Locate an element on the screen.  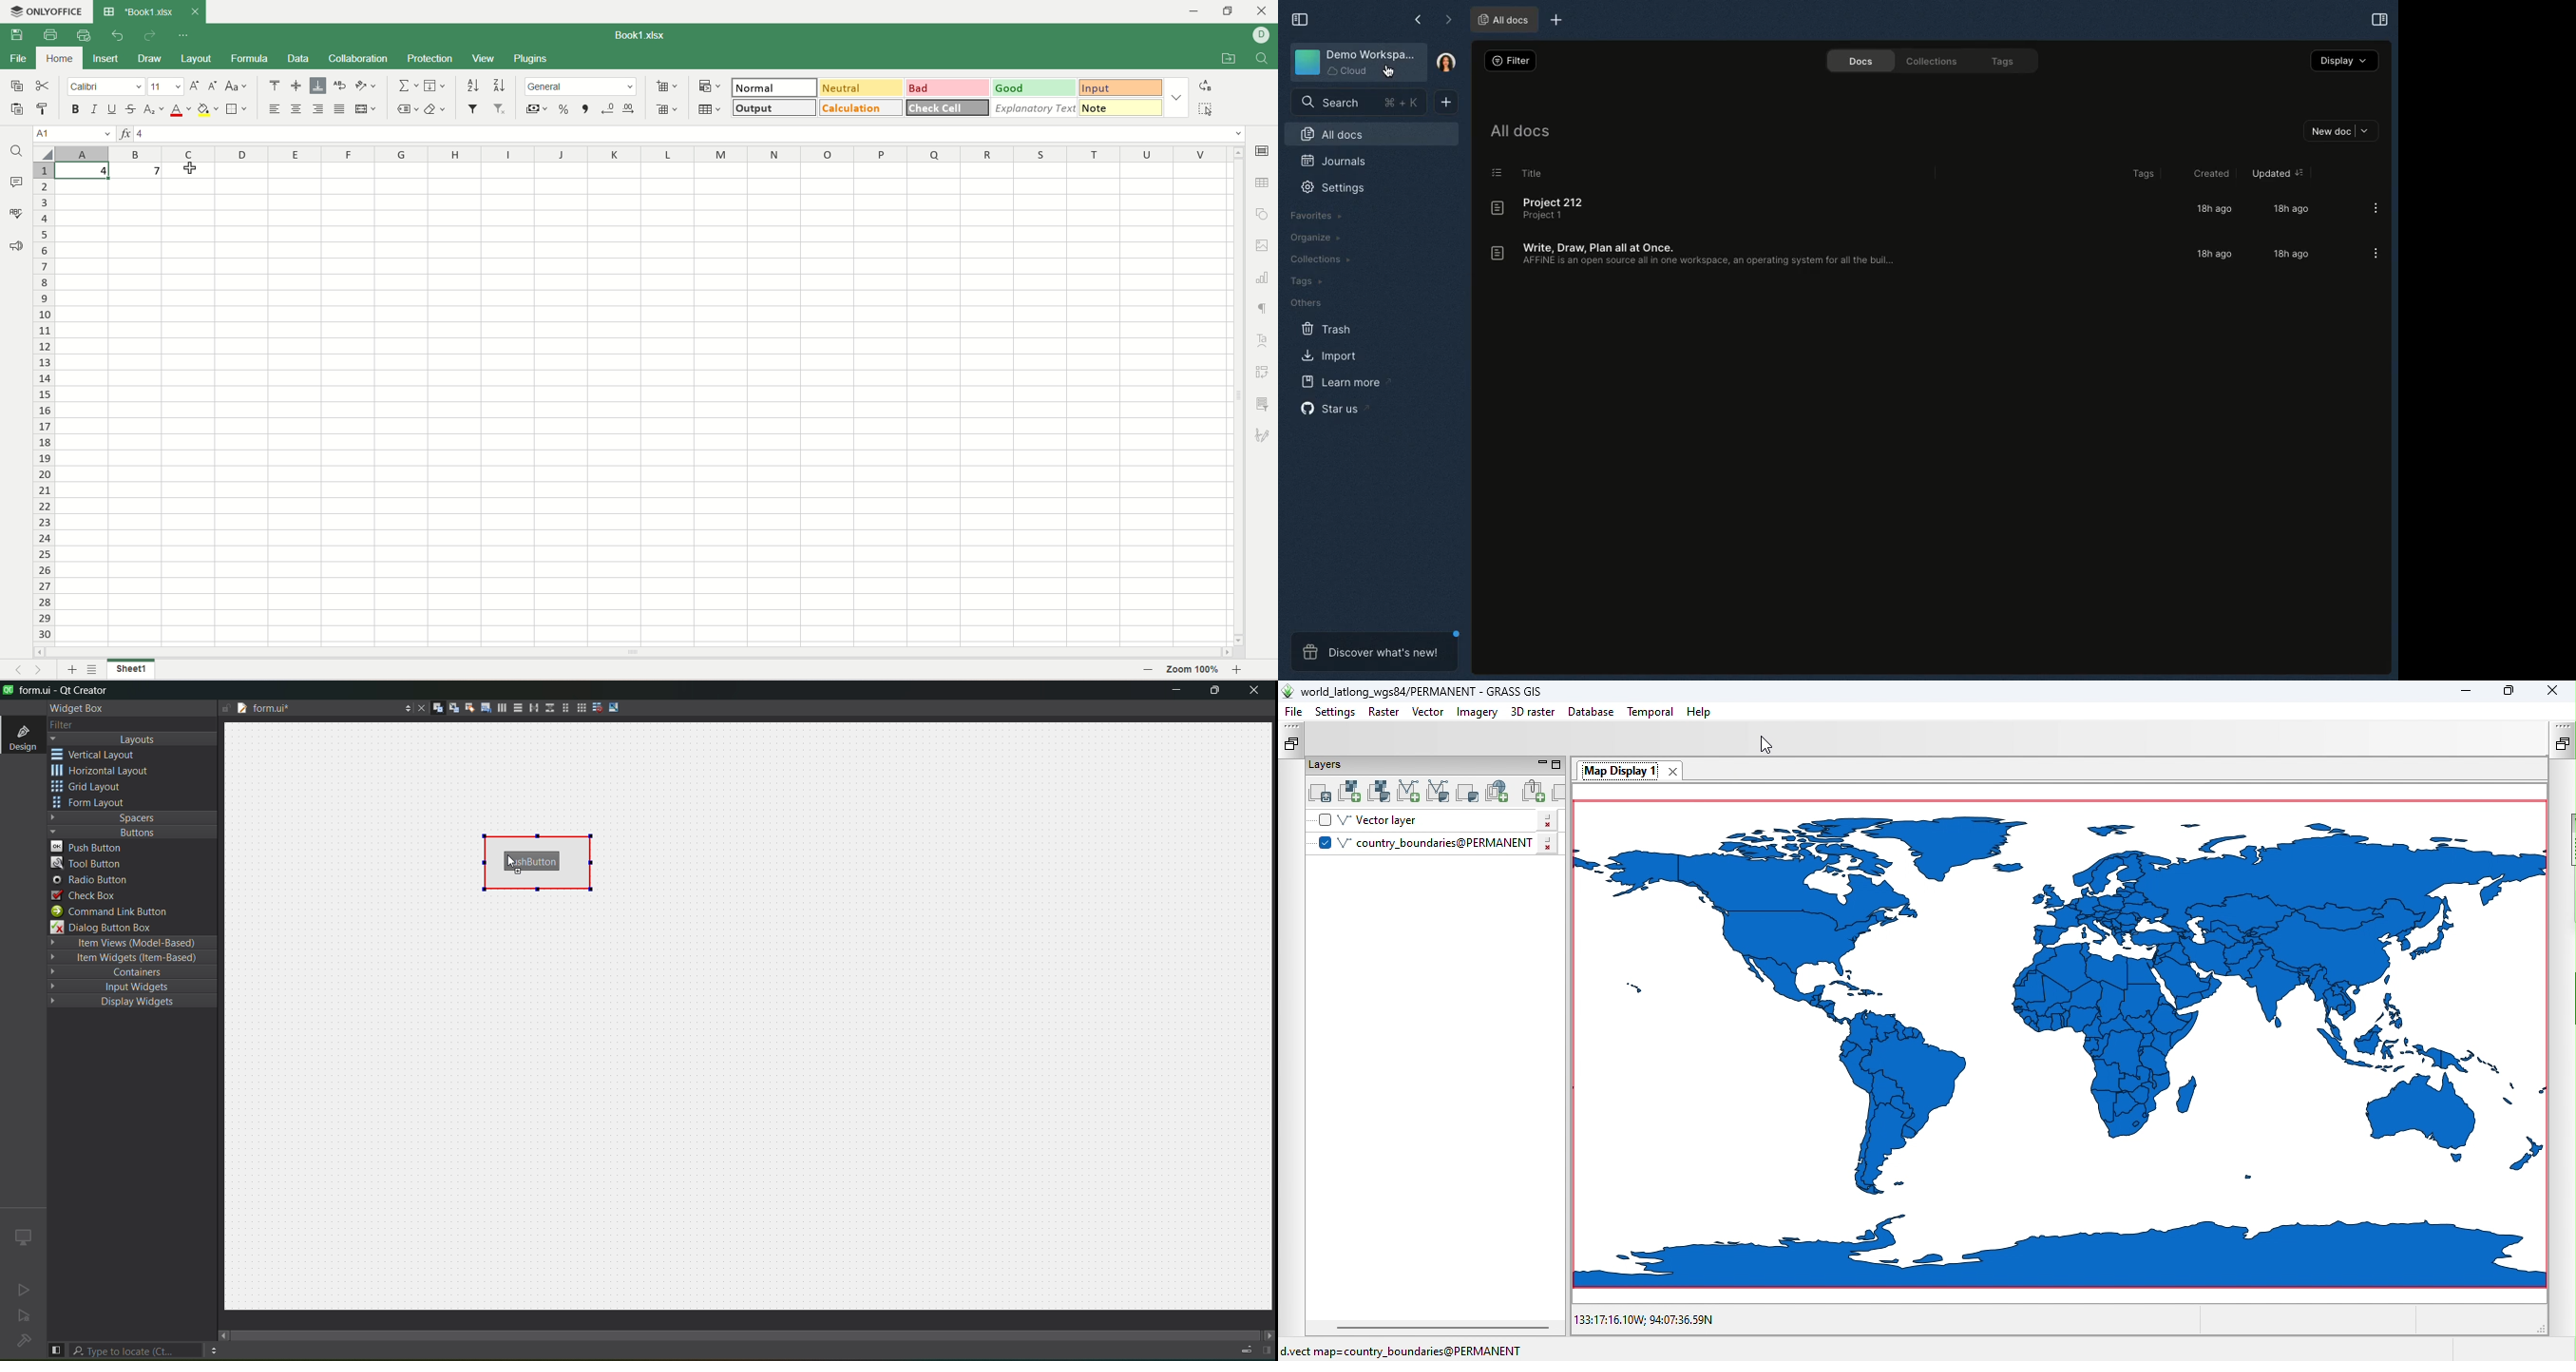
select all is located at coordinates (43, 152).